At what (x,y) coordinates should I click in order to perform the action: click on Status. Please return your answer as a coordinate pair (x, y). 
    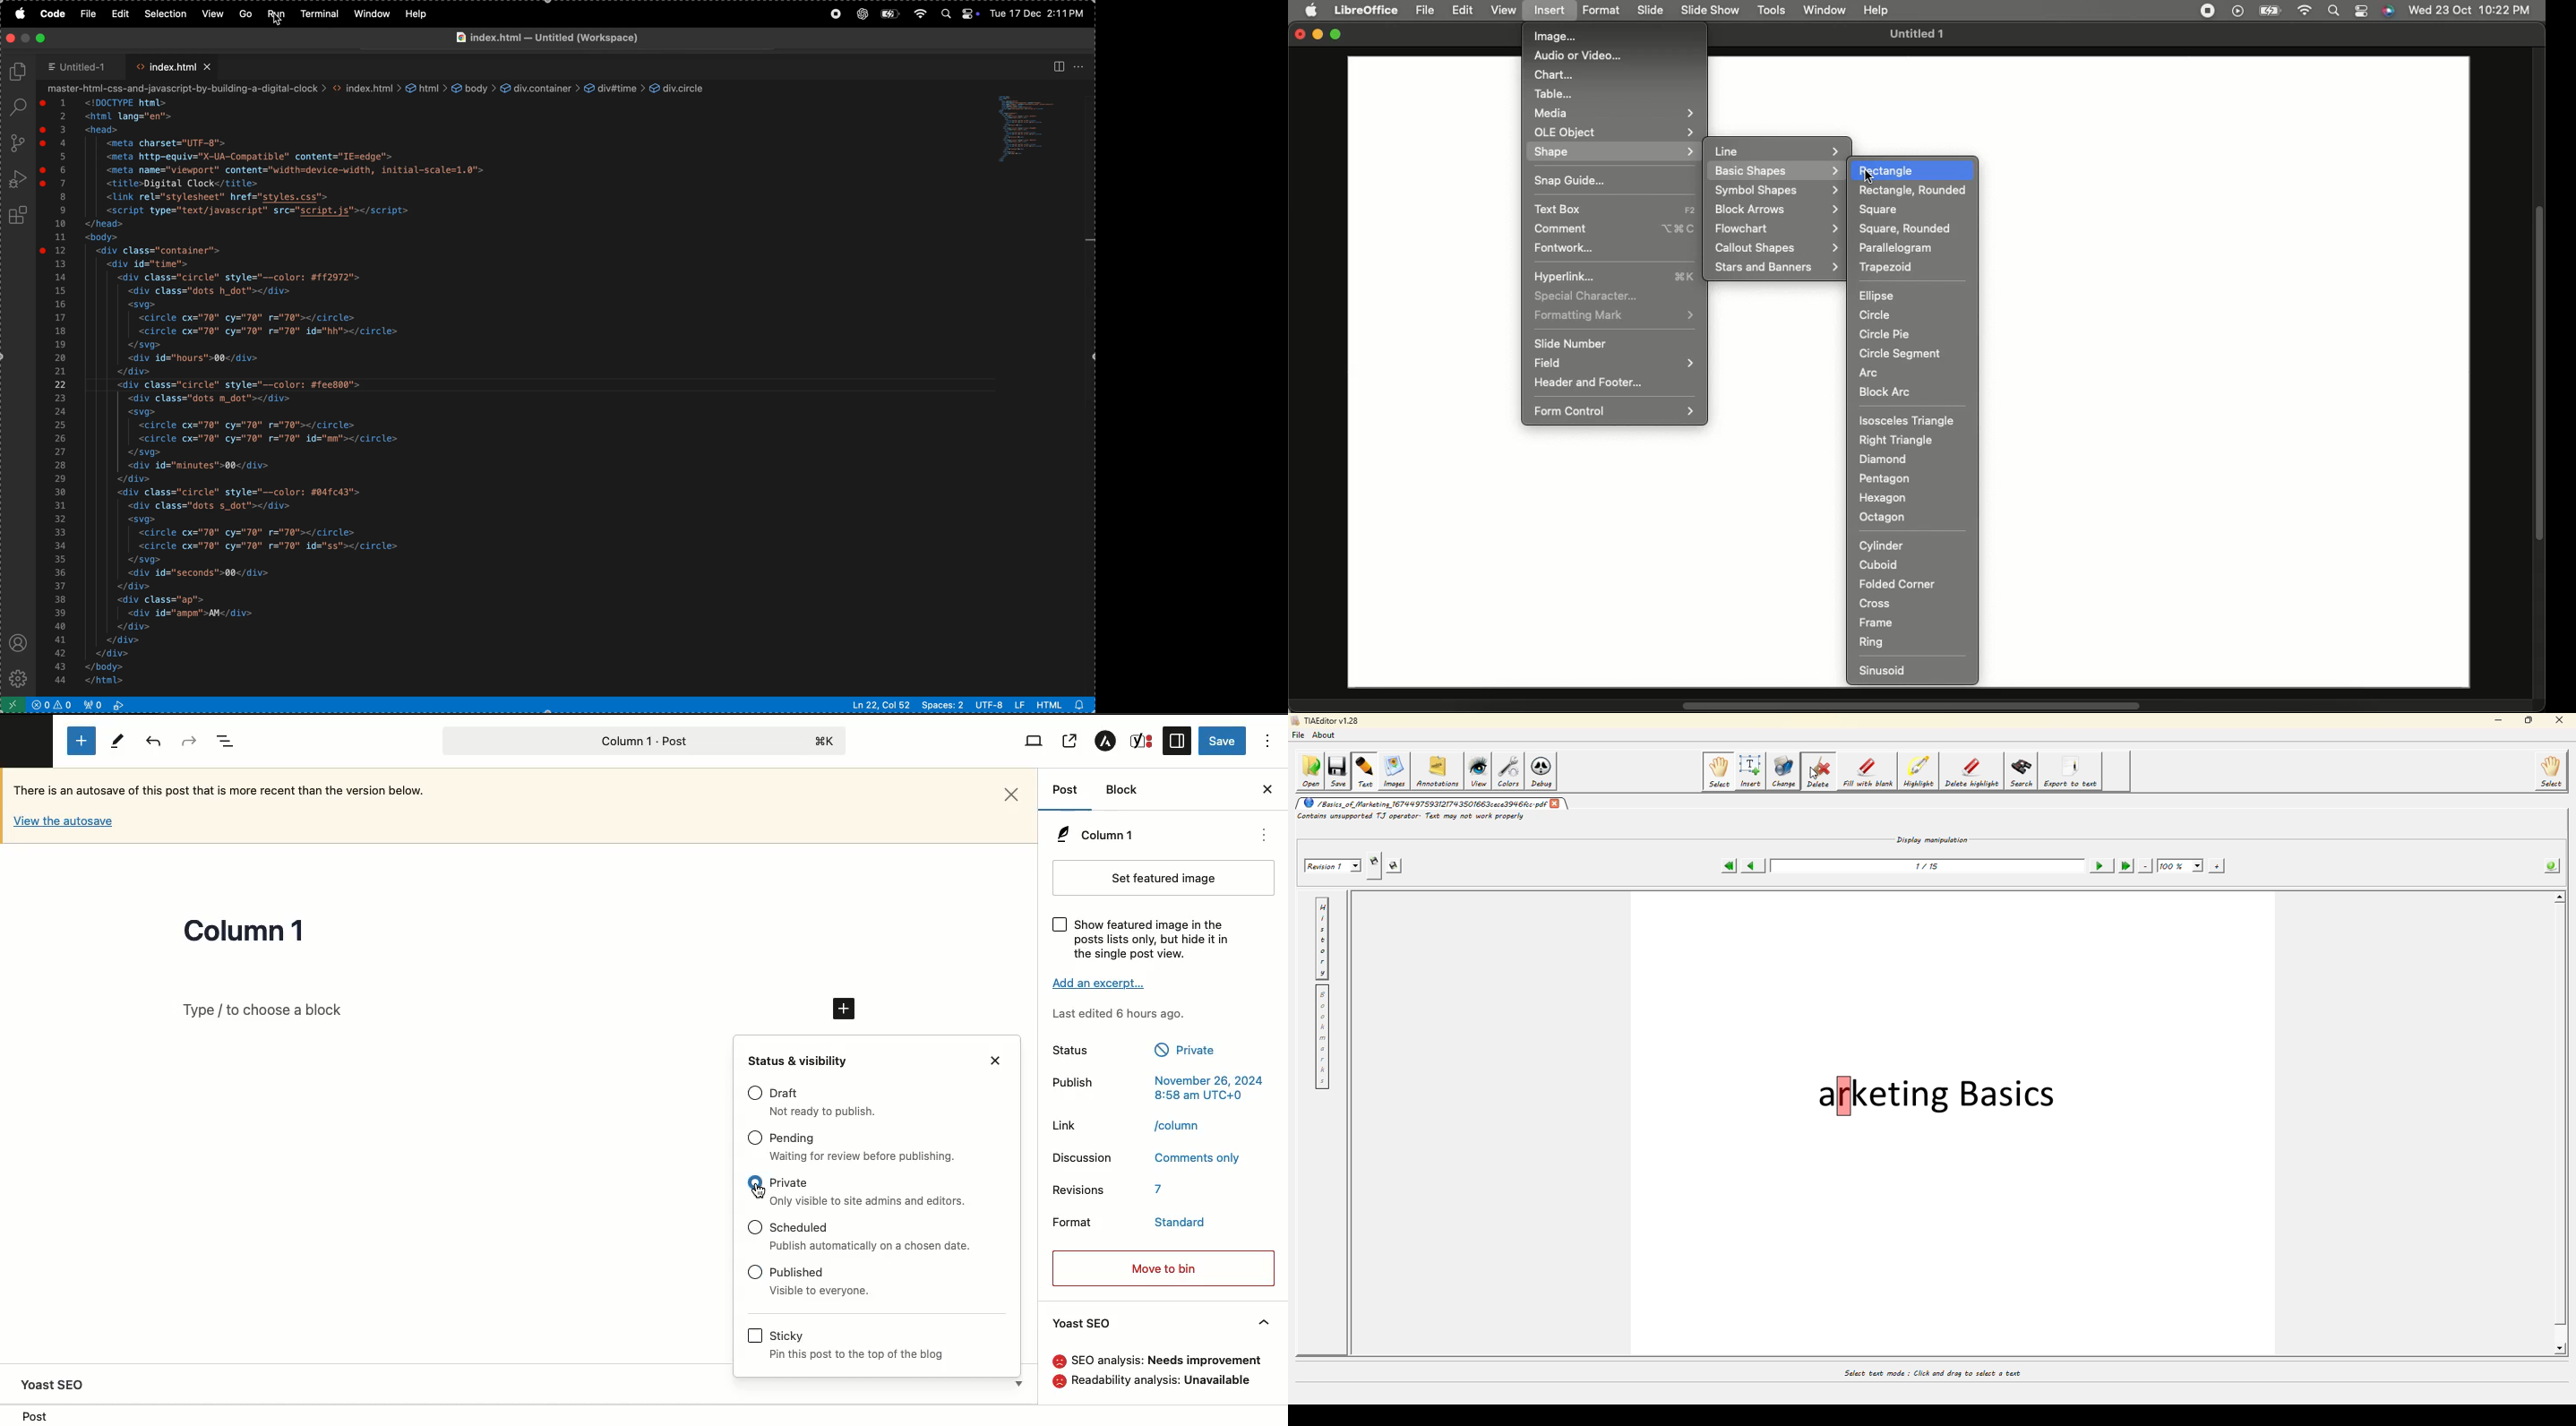
    Looking at the image, I should click on (1086, 1051).